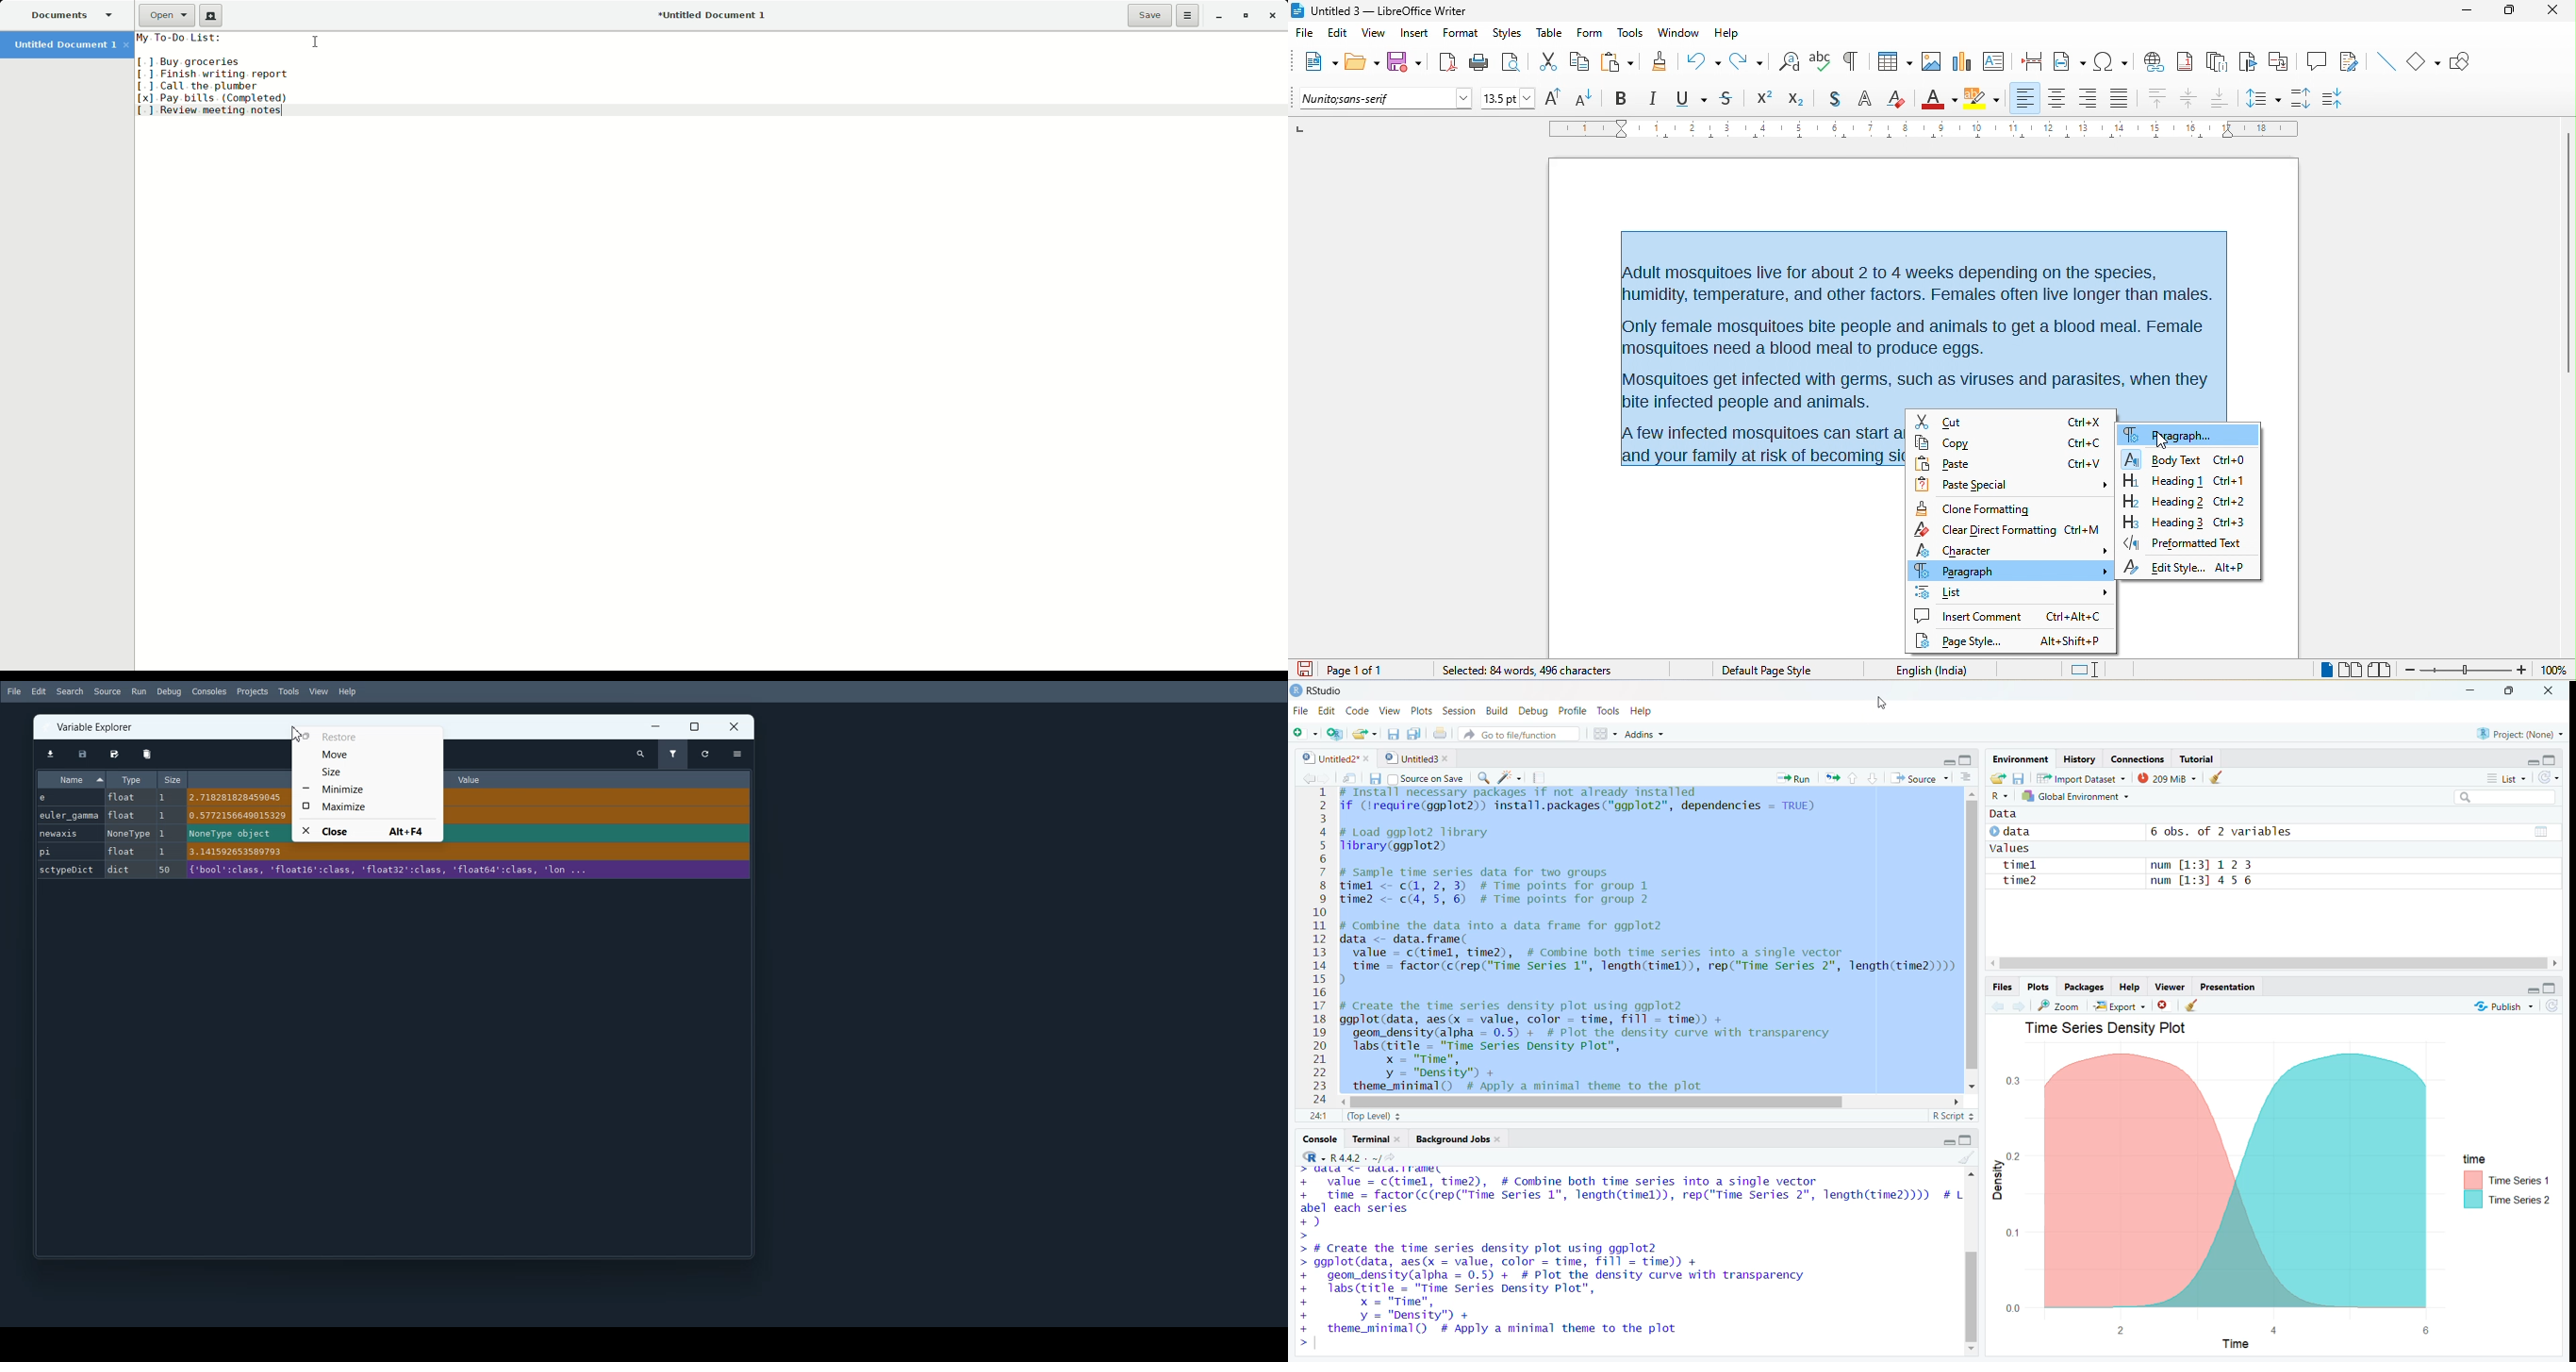 Image resolution: width=2576 pixels, height=1372 pixels. What do you see at coordinates (1924, 128) in the screenshot?
I see `ruler` at bounding box center [1924, 128].